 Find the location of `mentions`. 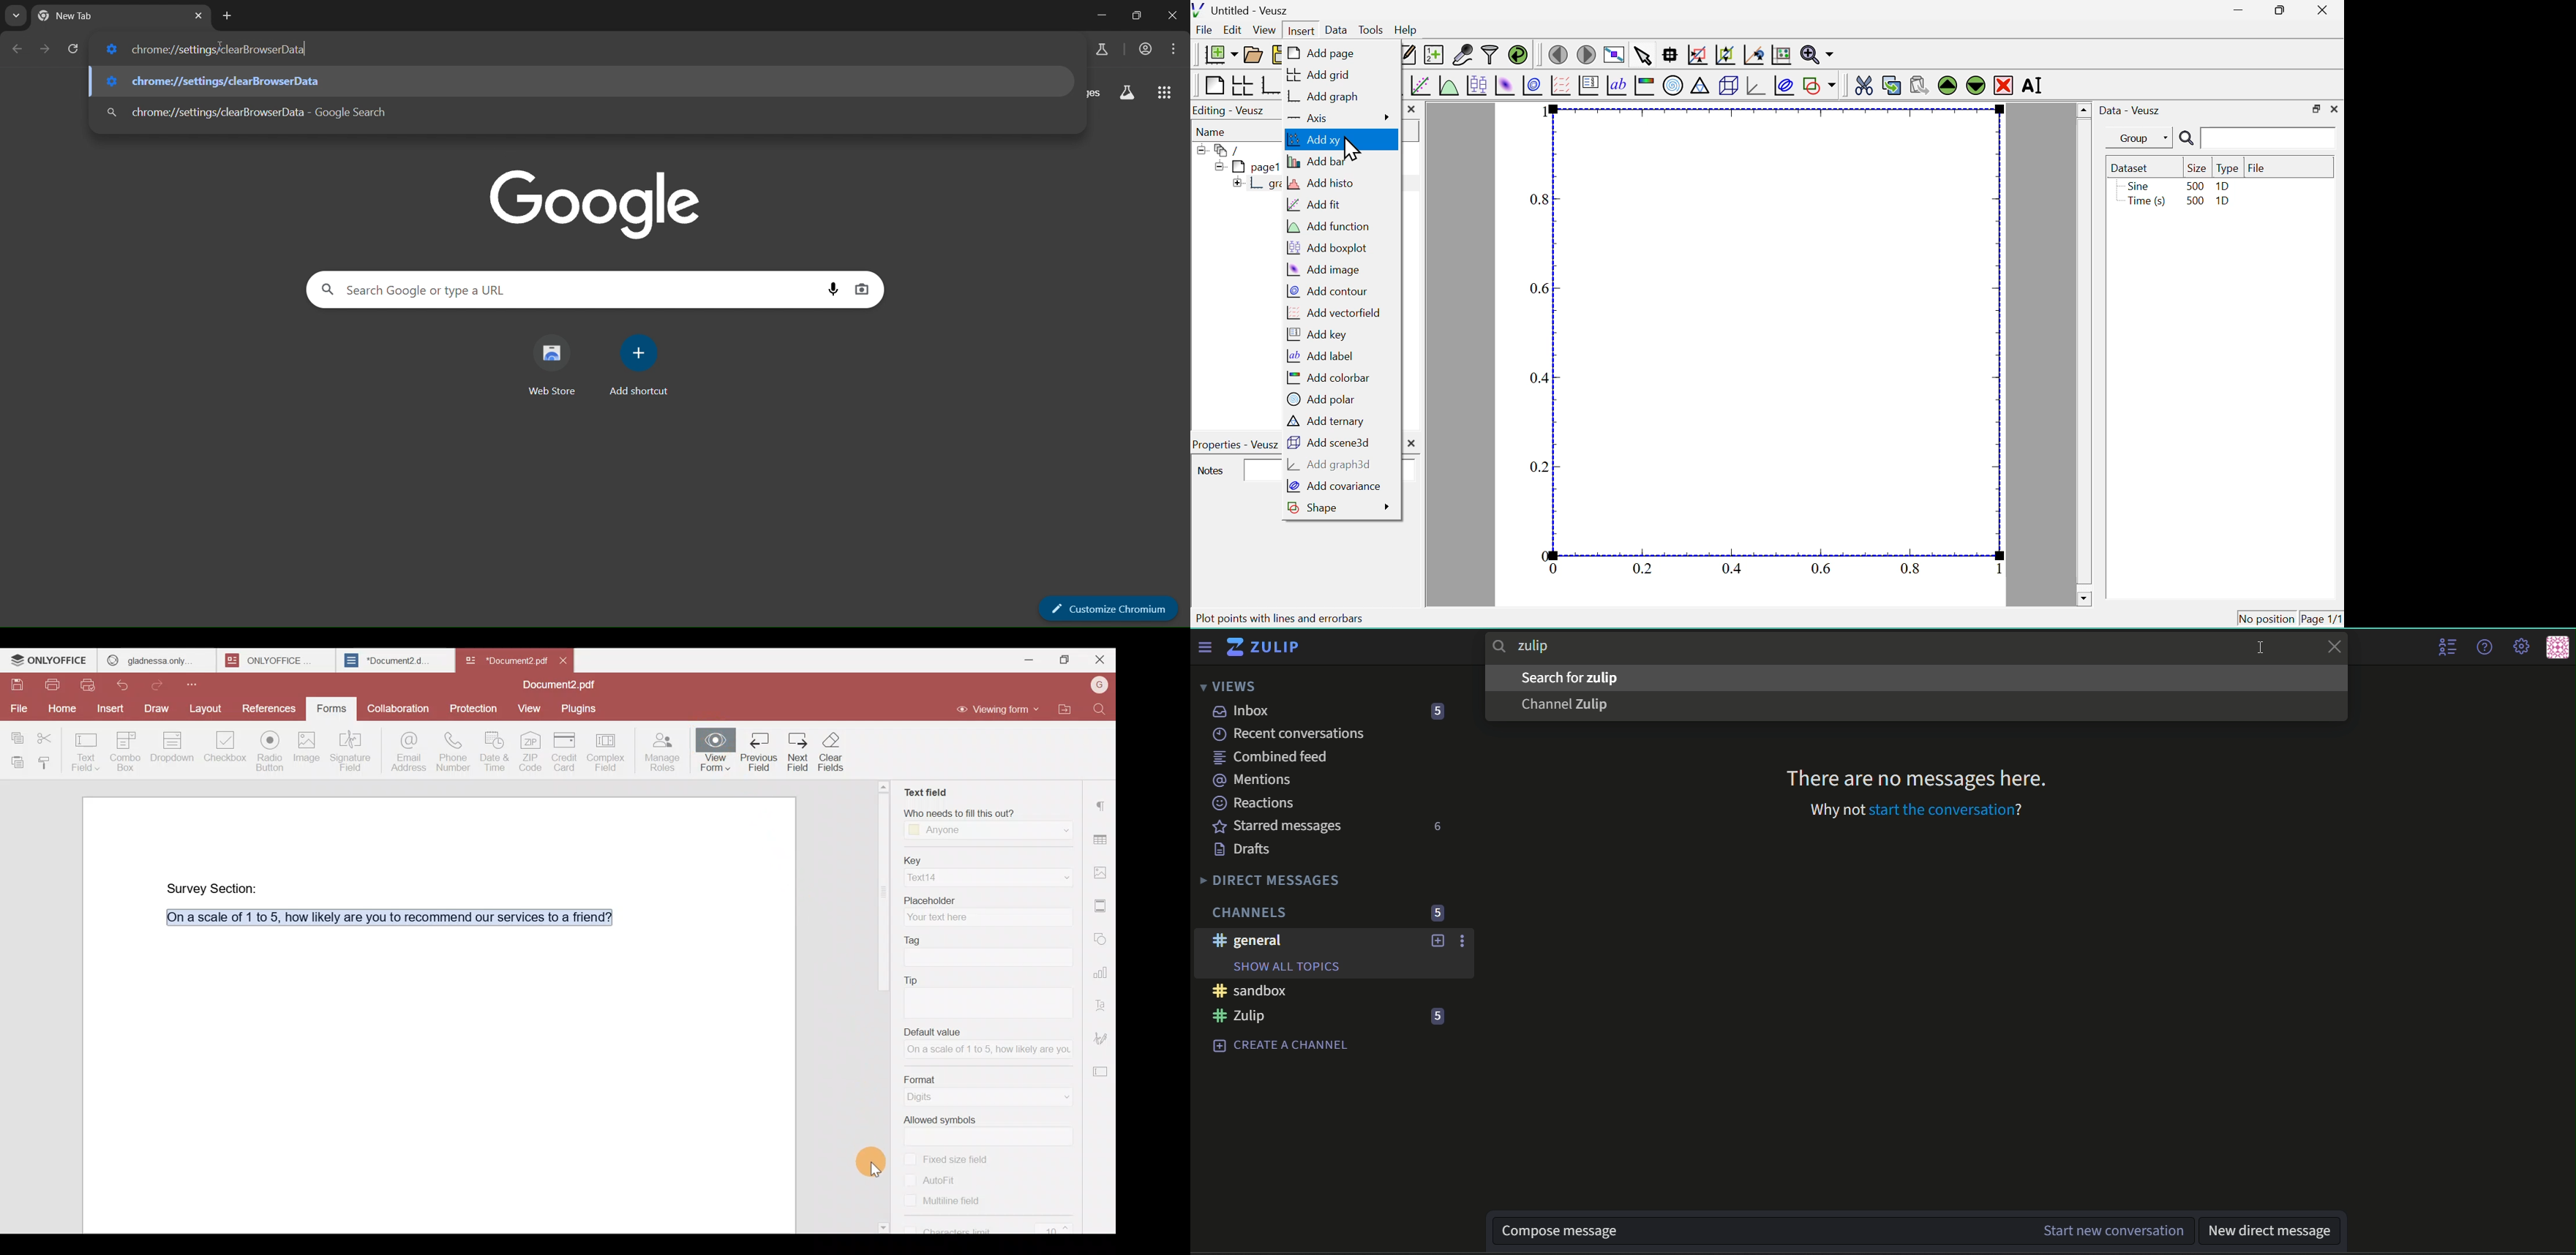

mentions is located at coordinates (1253, 780).